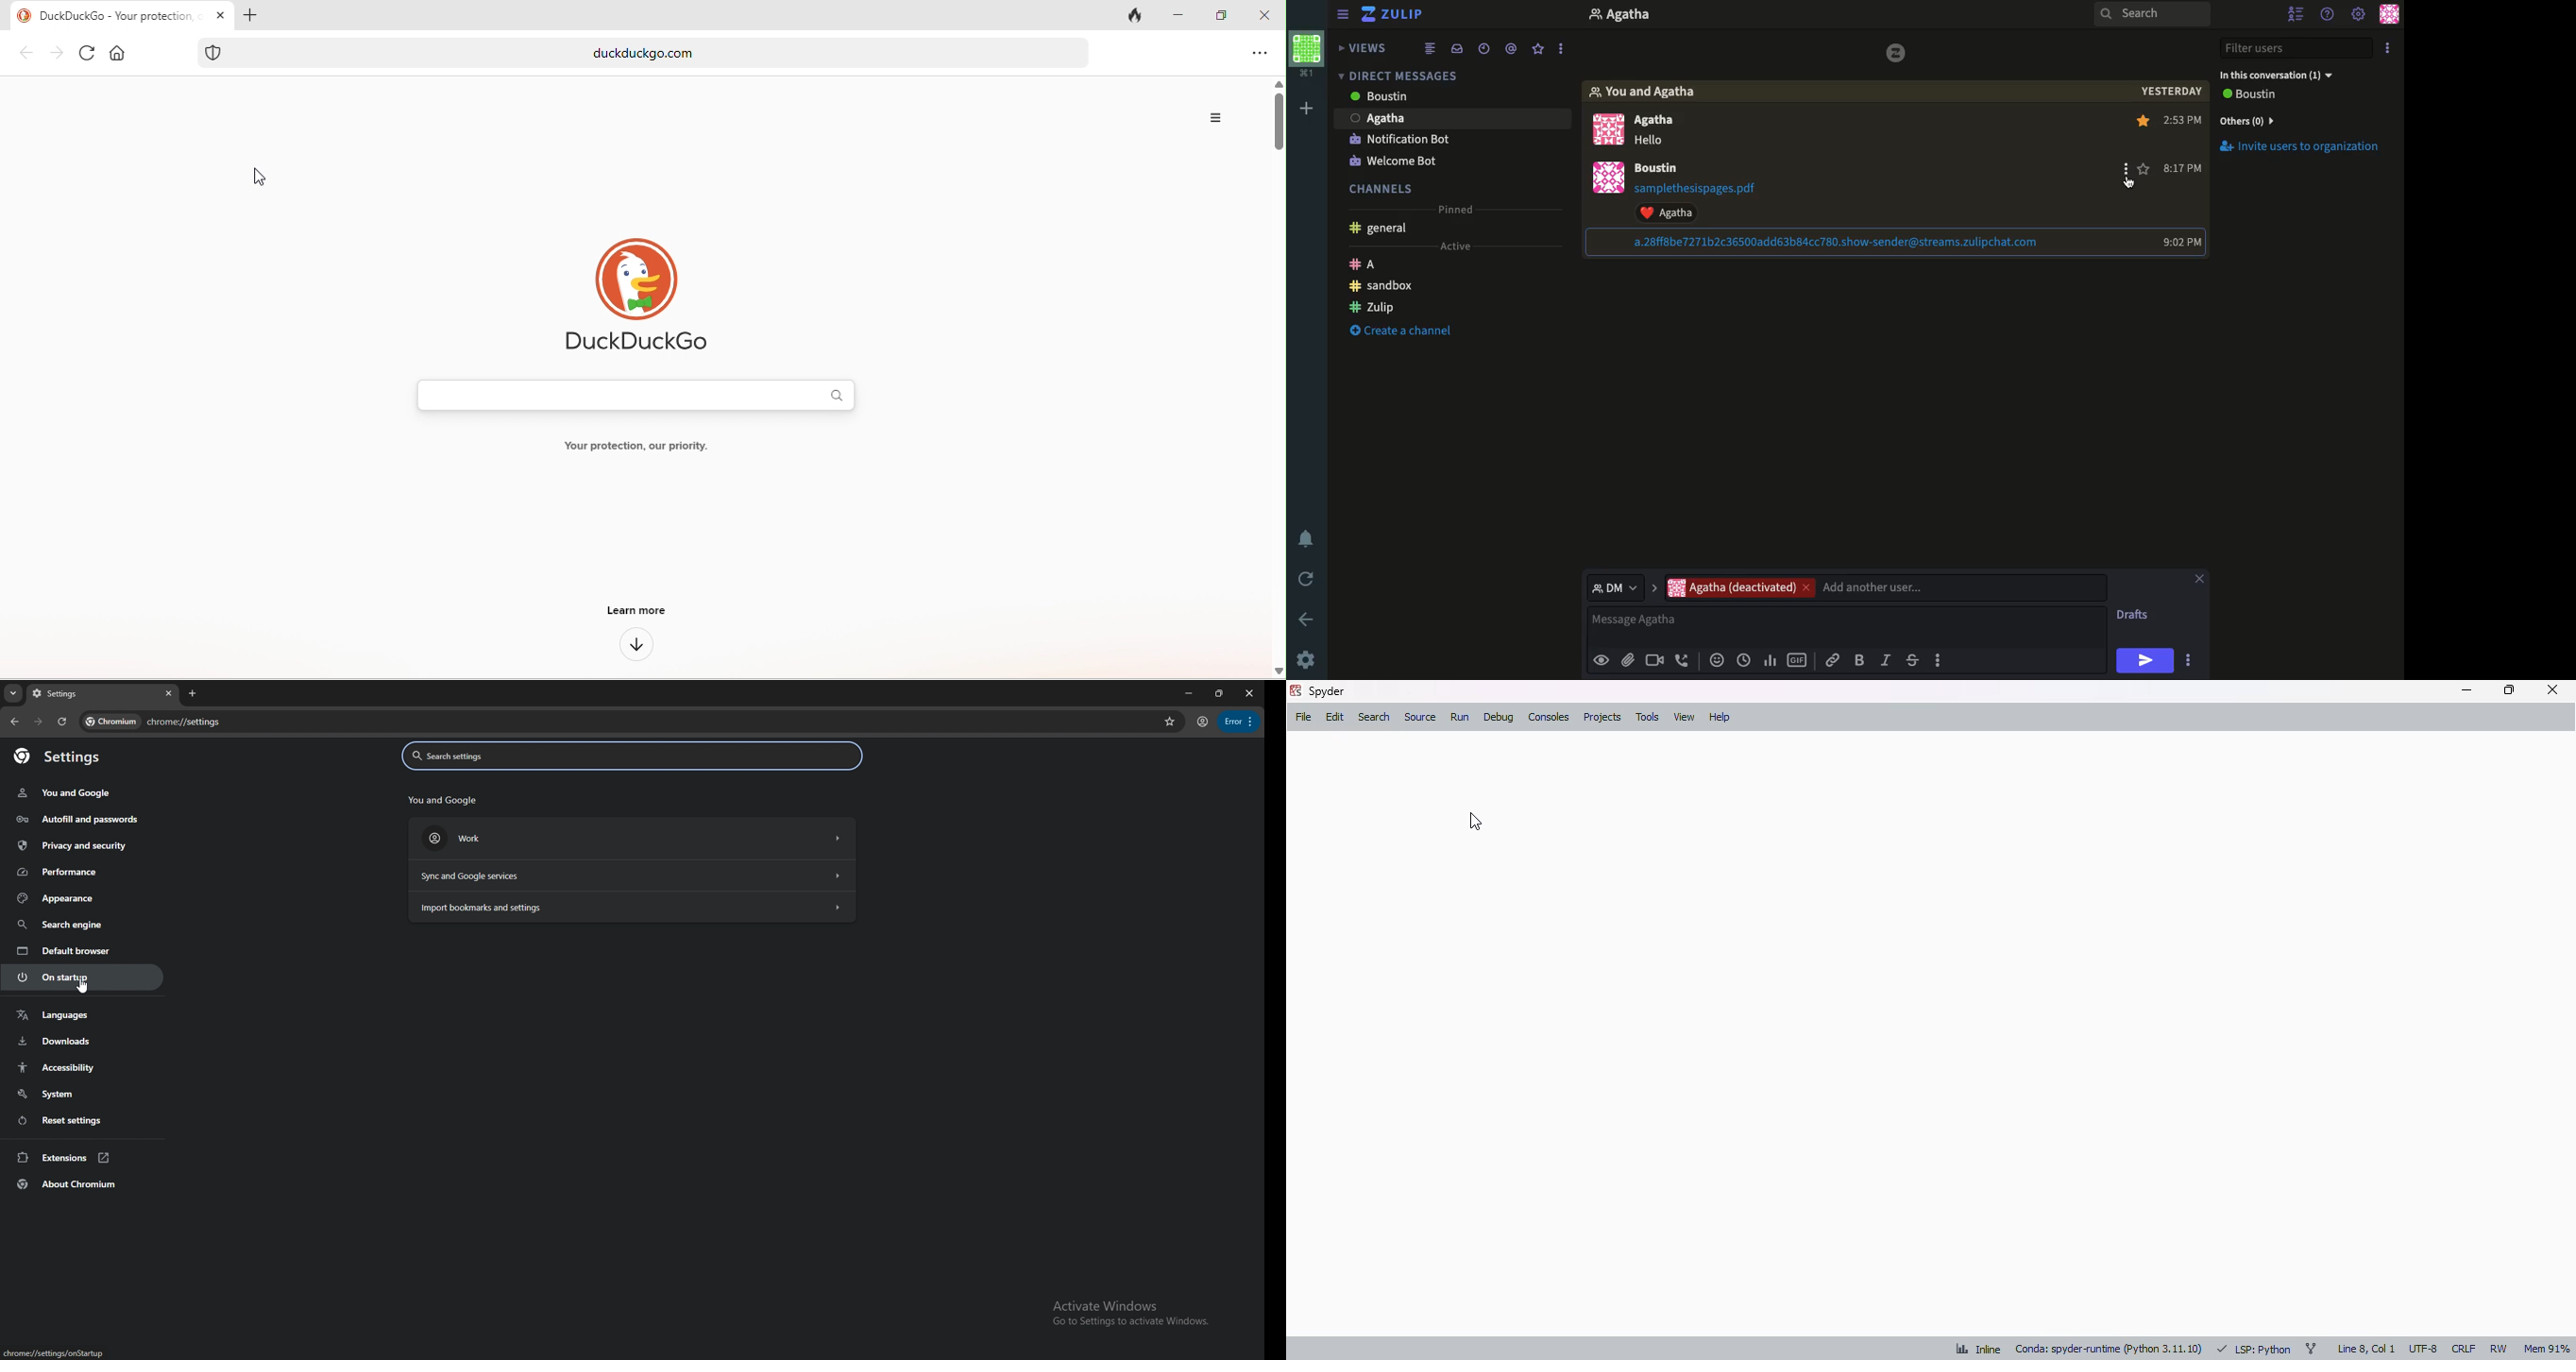 The image size is (2576, 1372). What do you see at coordinates (2552, 689) in the screenshot?
I see `close` at bounding box center [2552, 689].